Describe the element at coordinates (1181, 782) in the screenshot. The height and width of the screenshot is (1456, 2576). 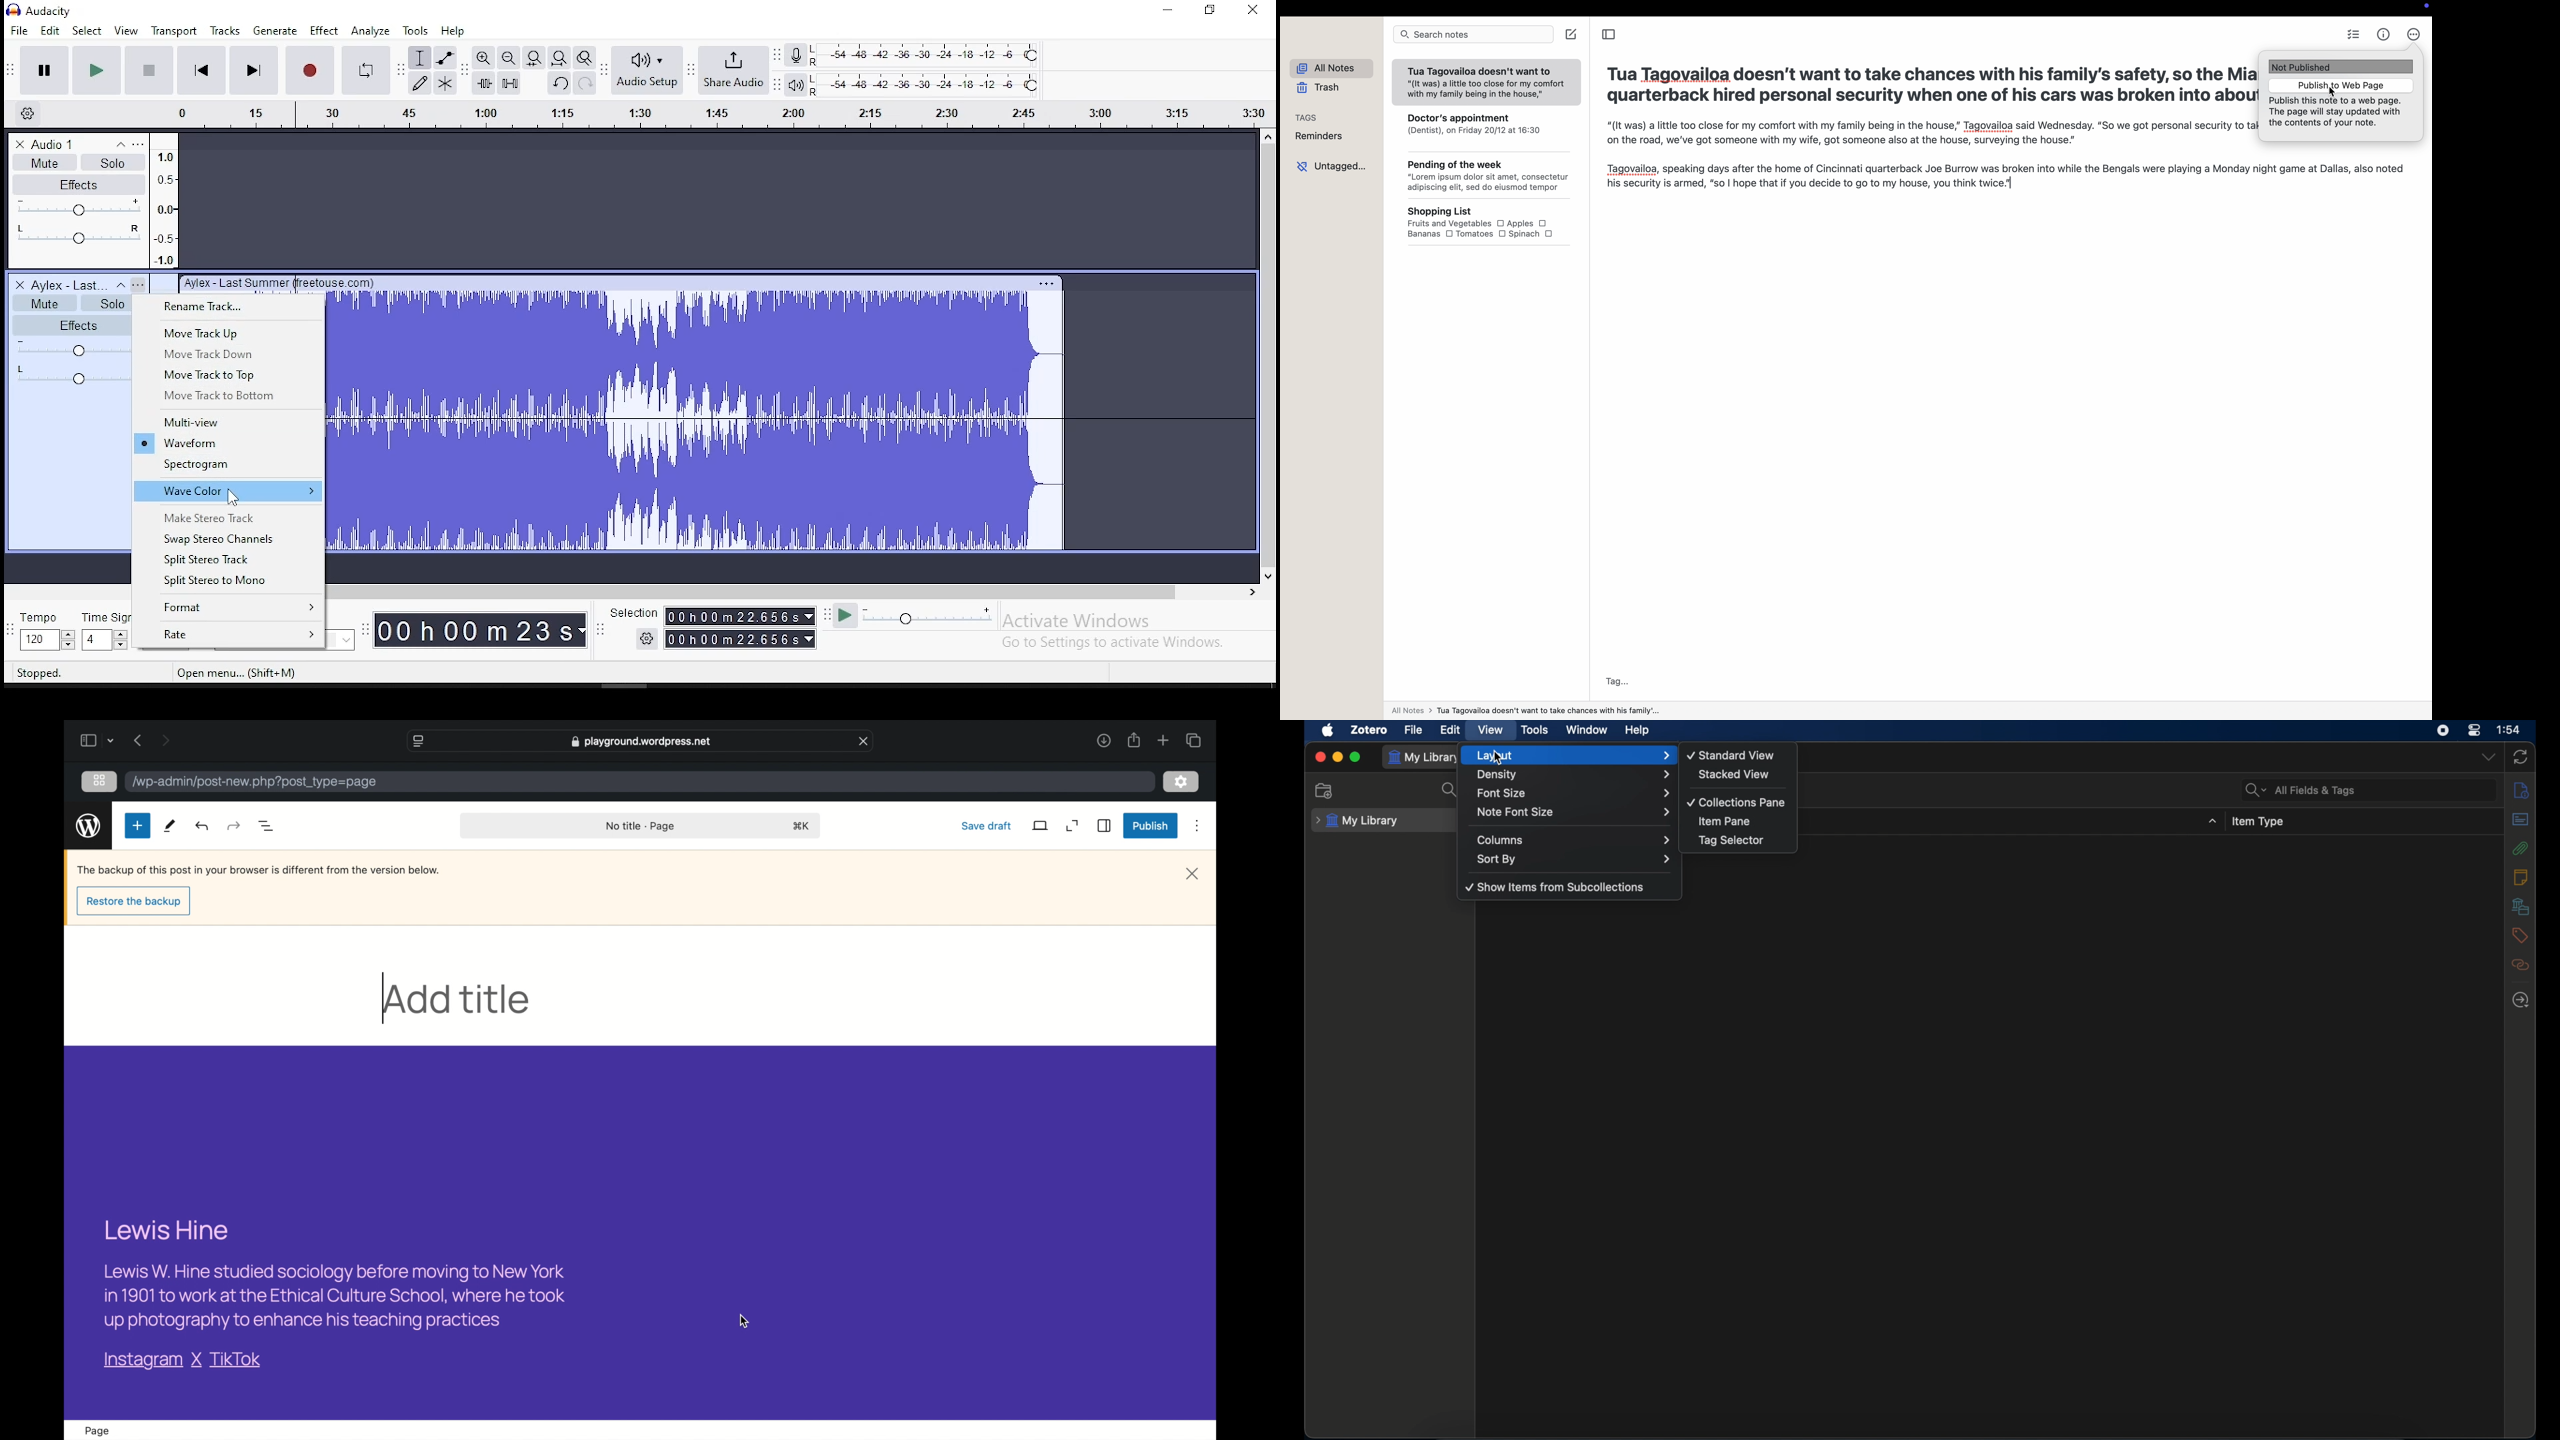
I see `settings` at that location.